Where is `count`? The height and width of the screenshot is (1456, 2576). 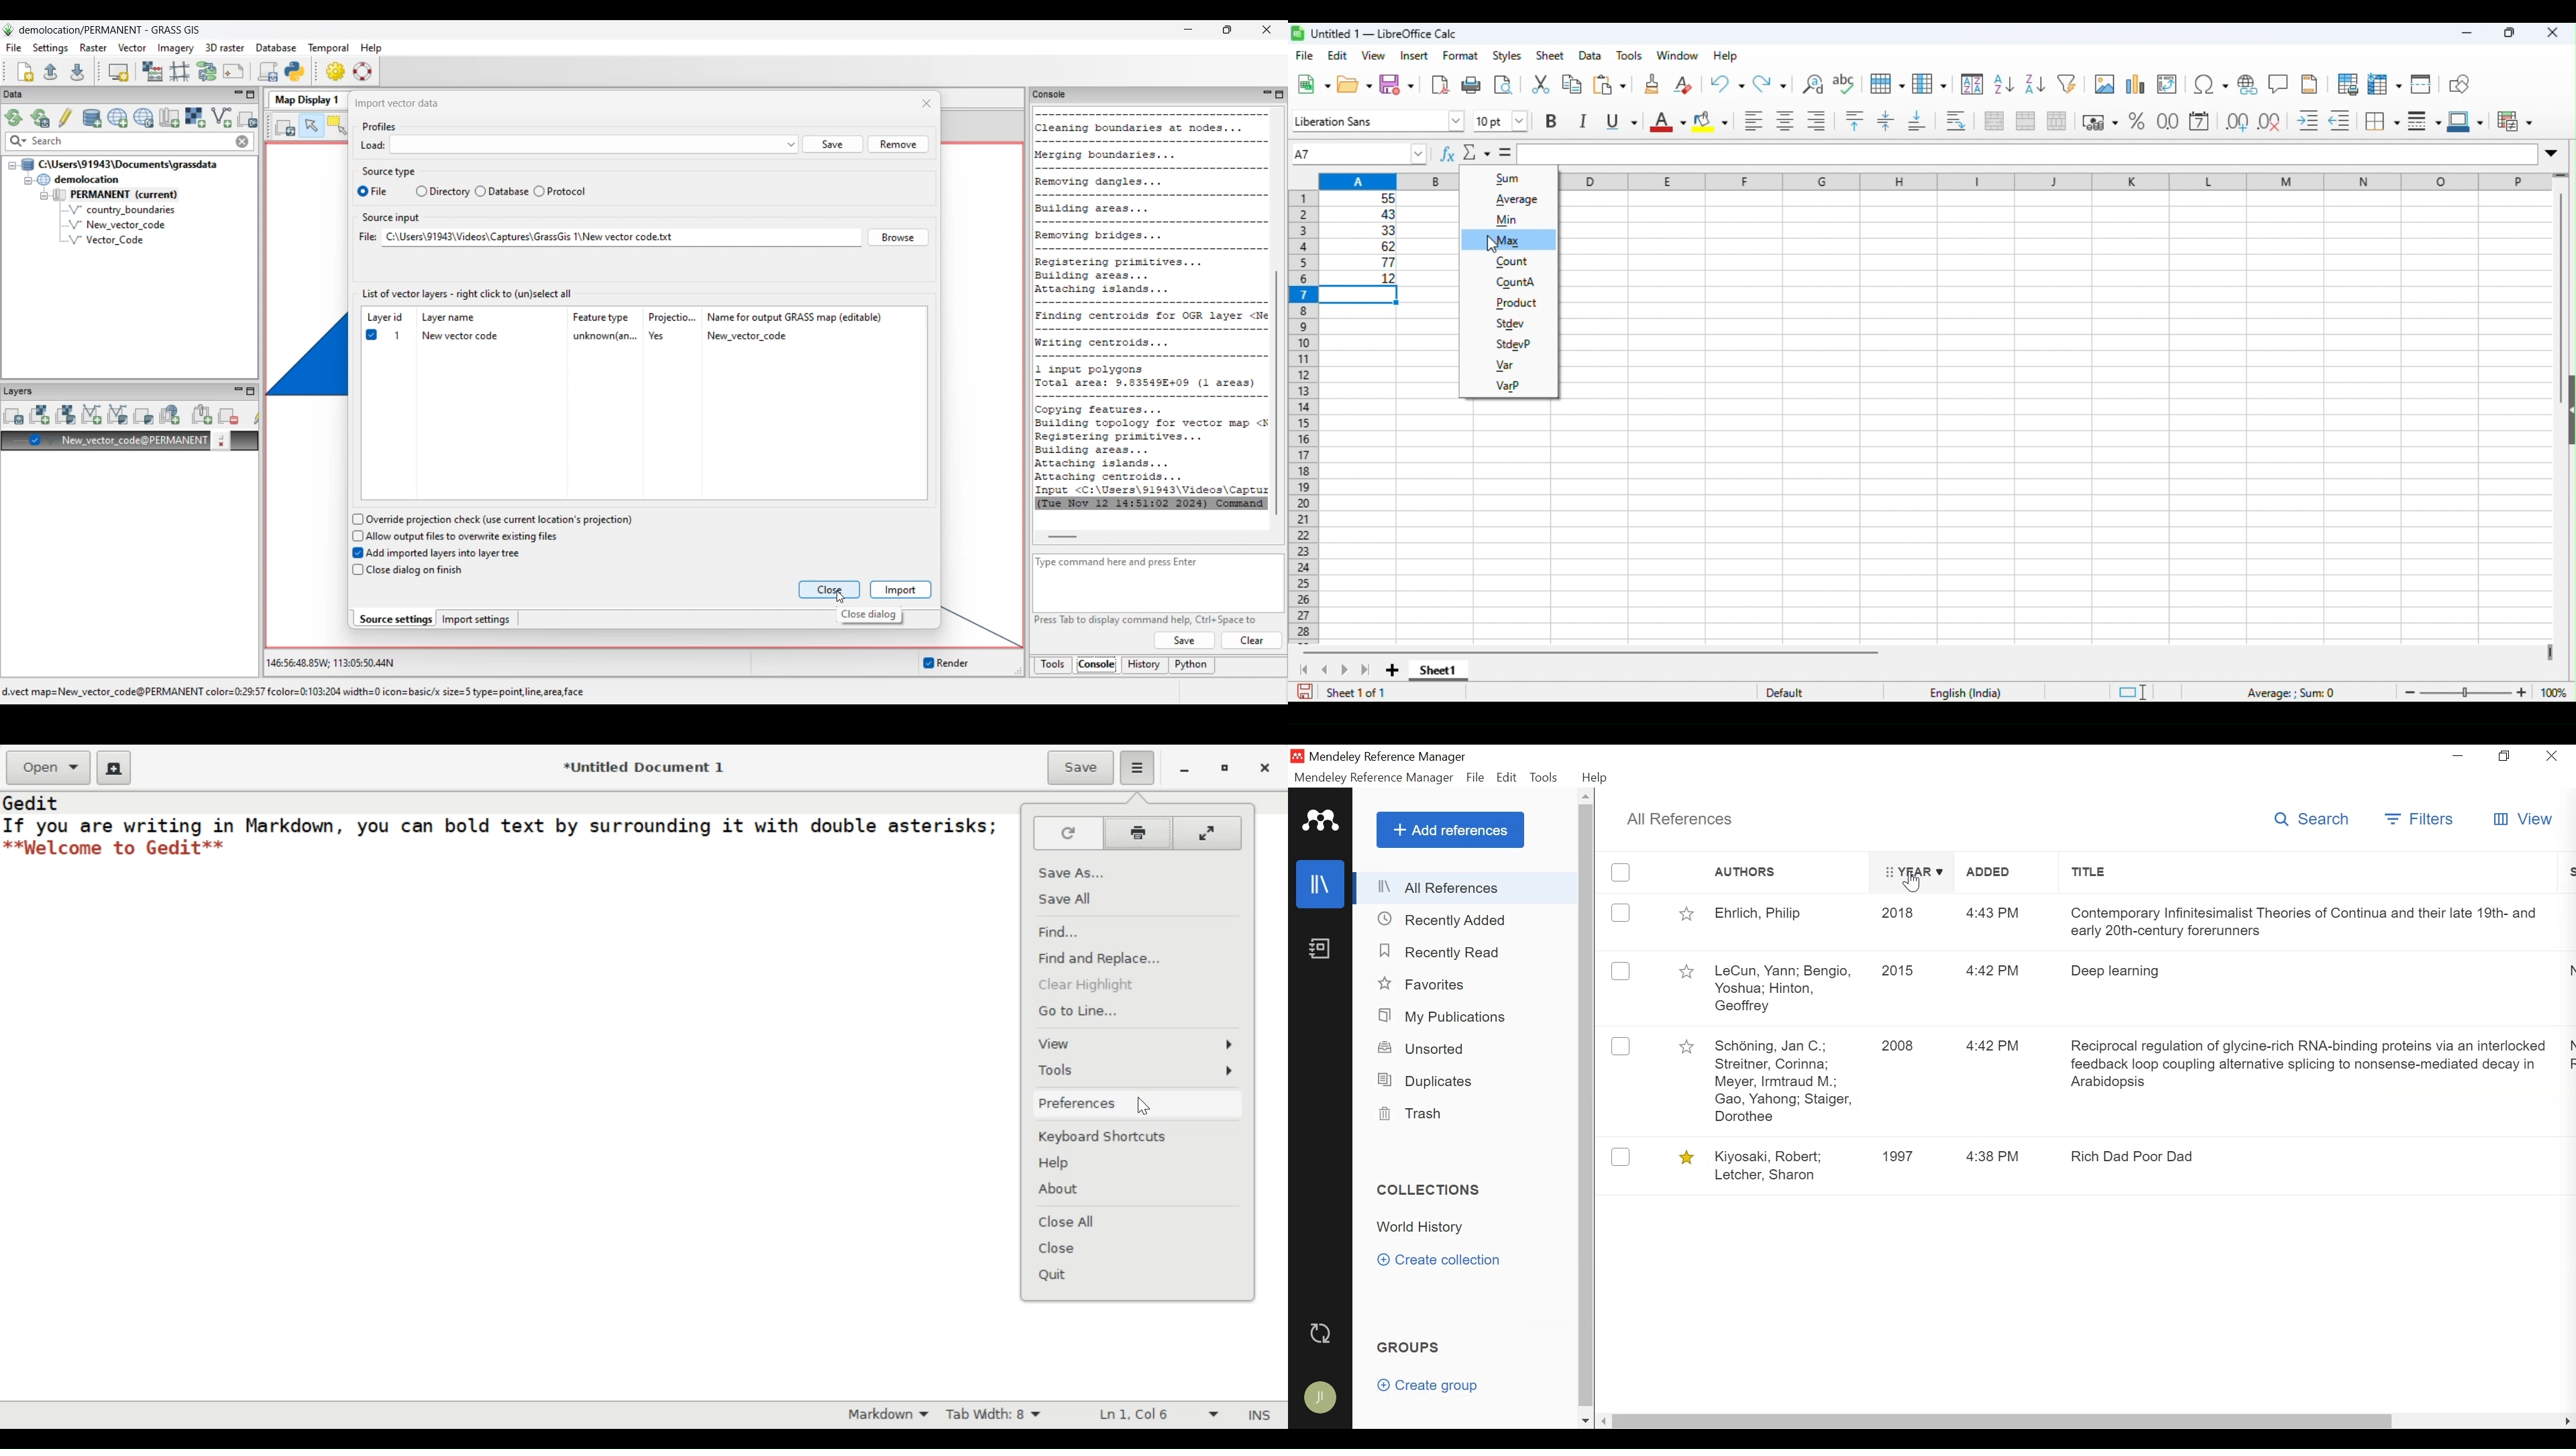
count is located at coordinates (1513, 261).